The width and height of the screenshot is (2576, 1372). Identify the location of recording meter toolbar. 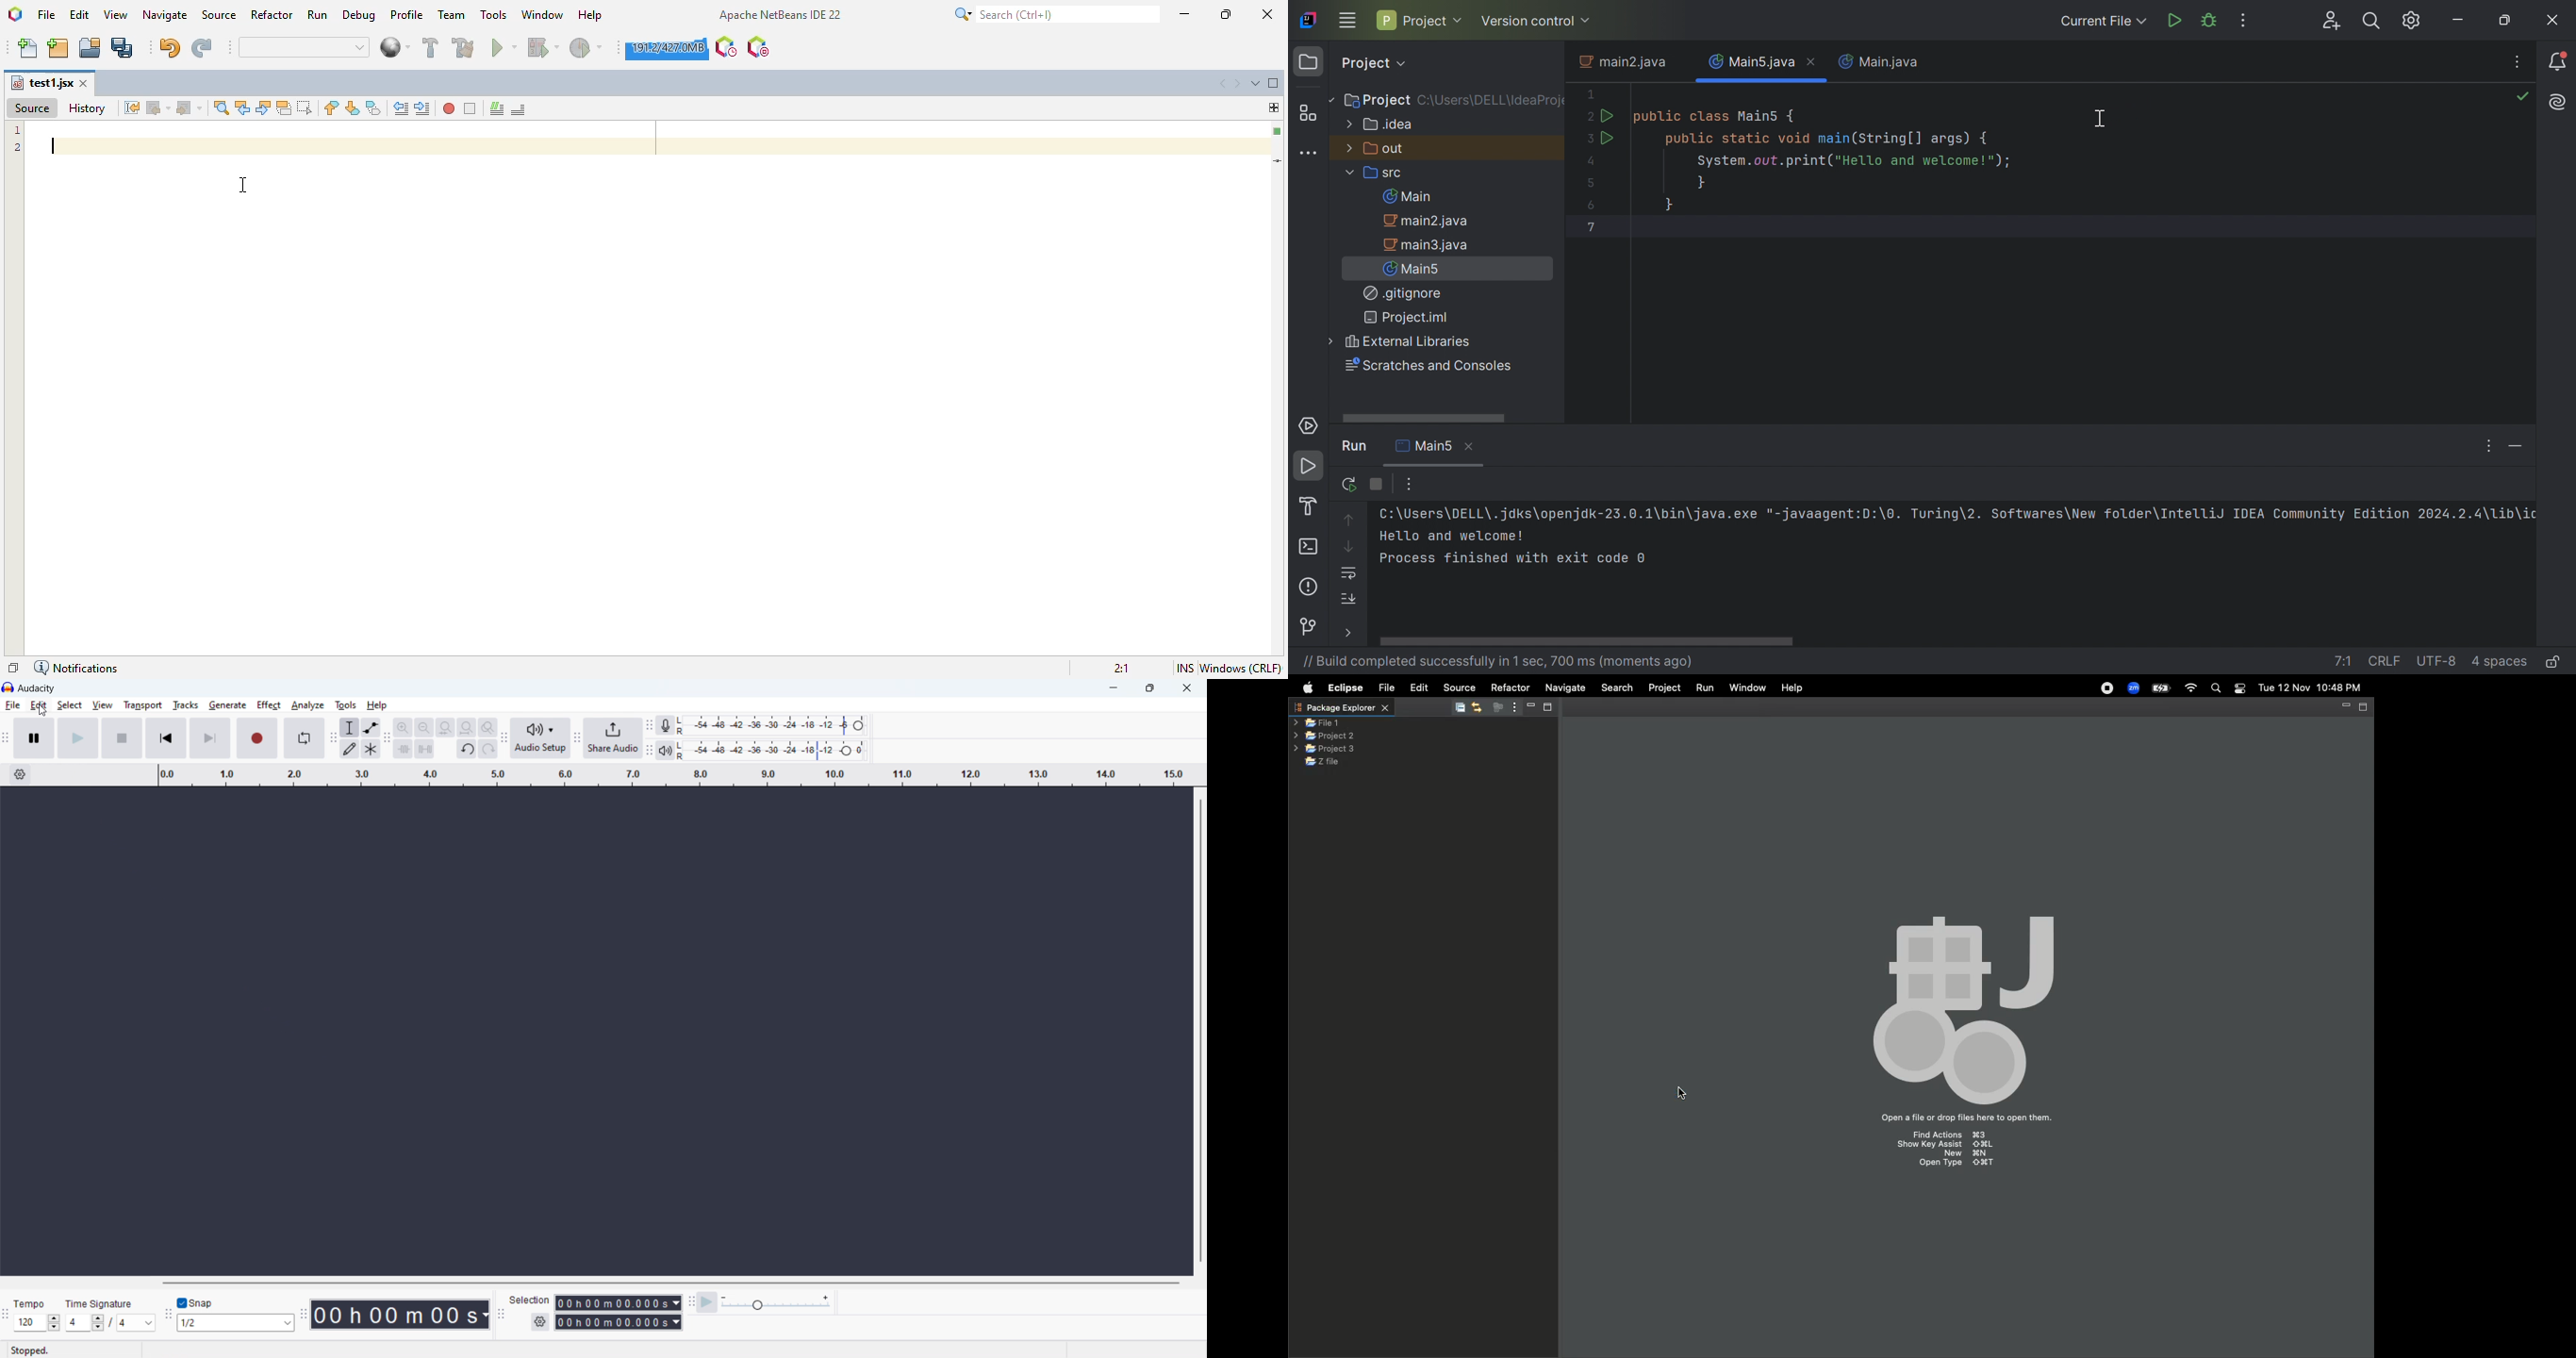
(649, 725).